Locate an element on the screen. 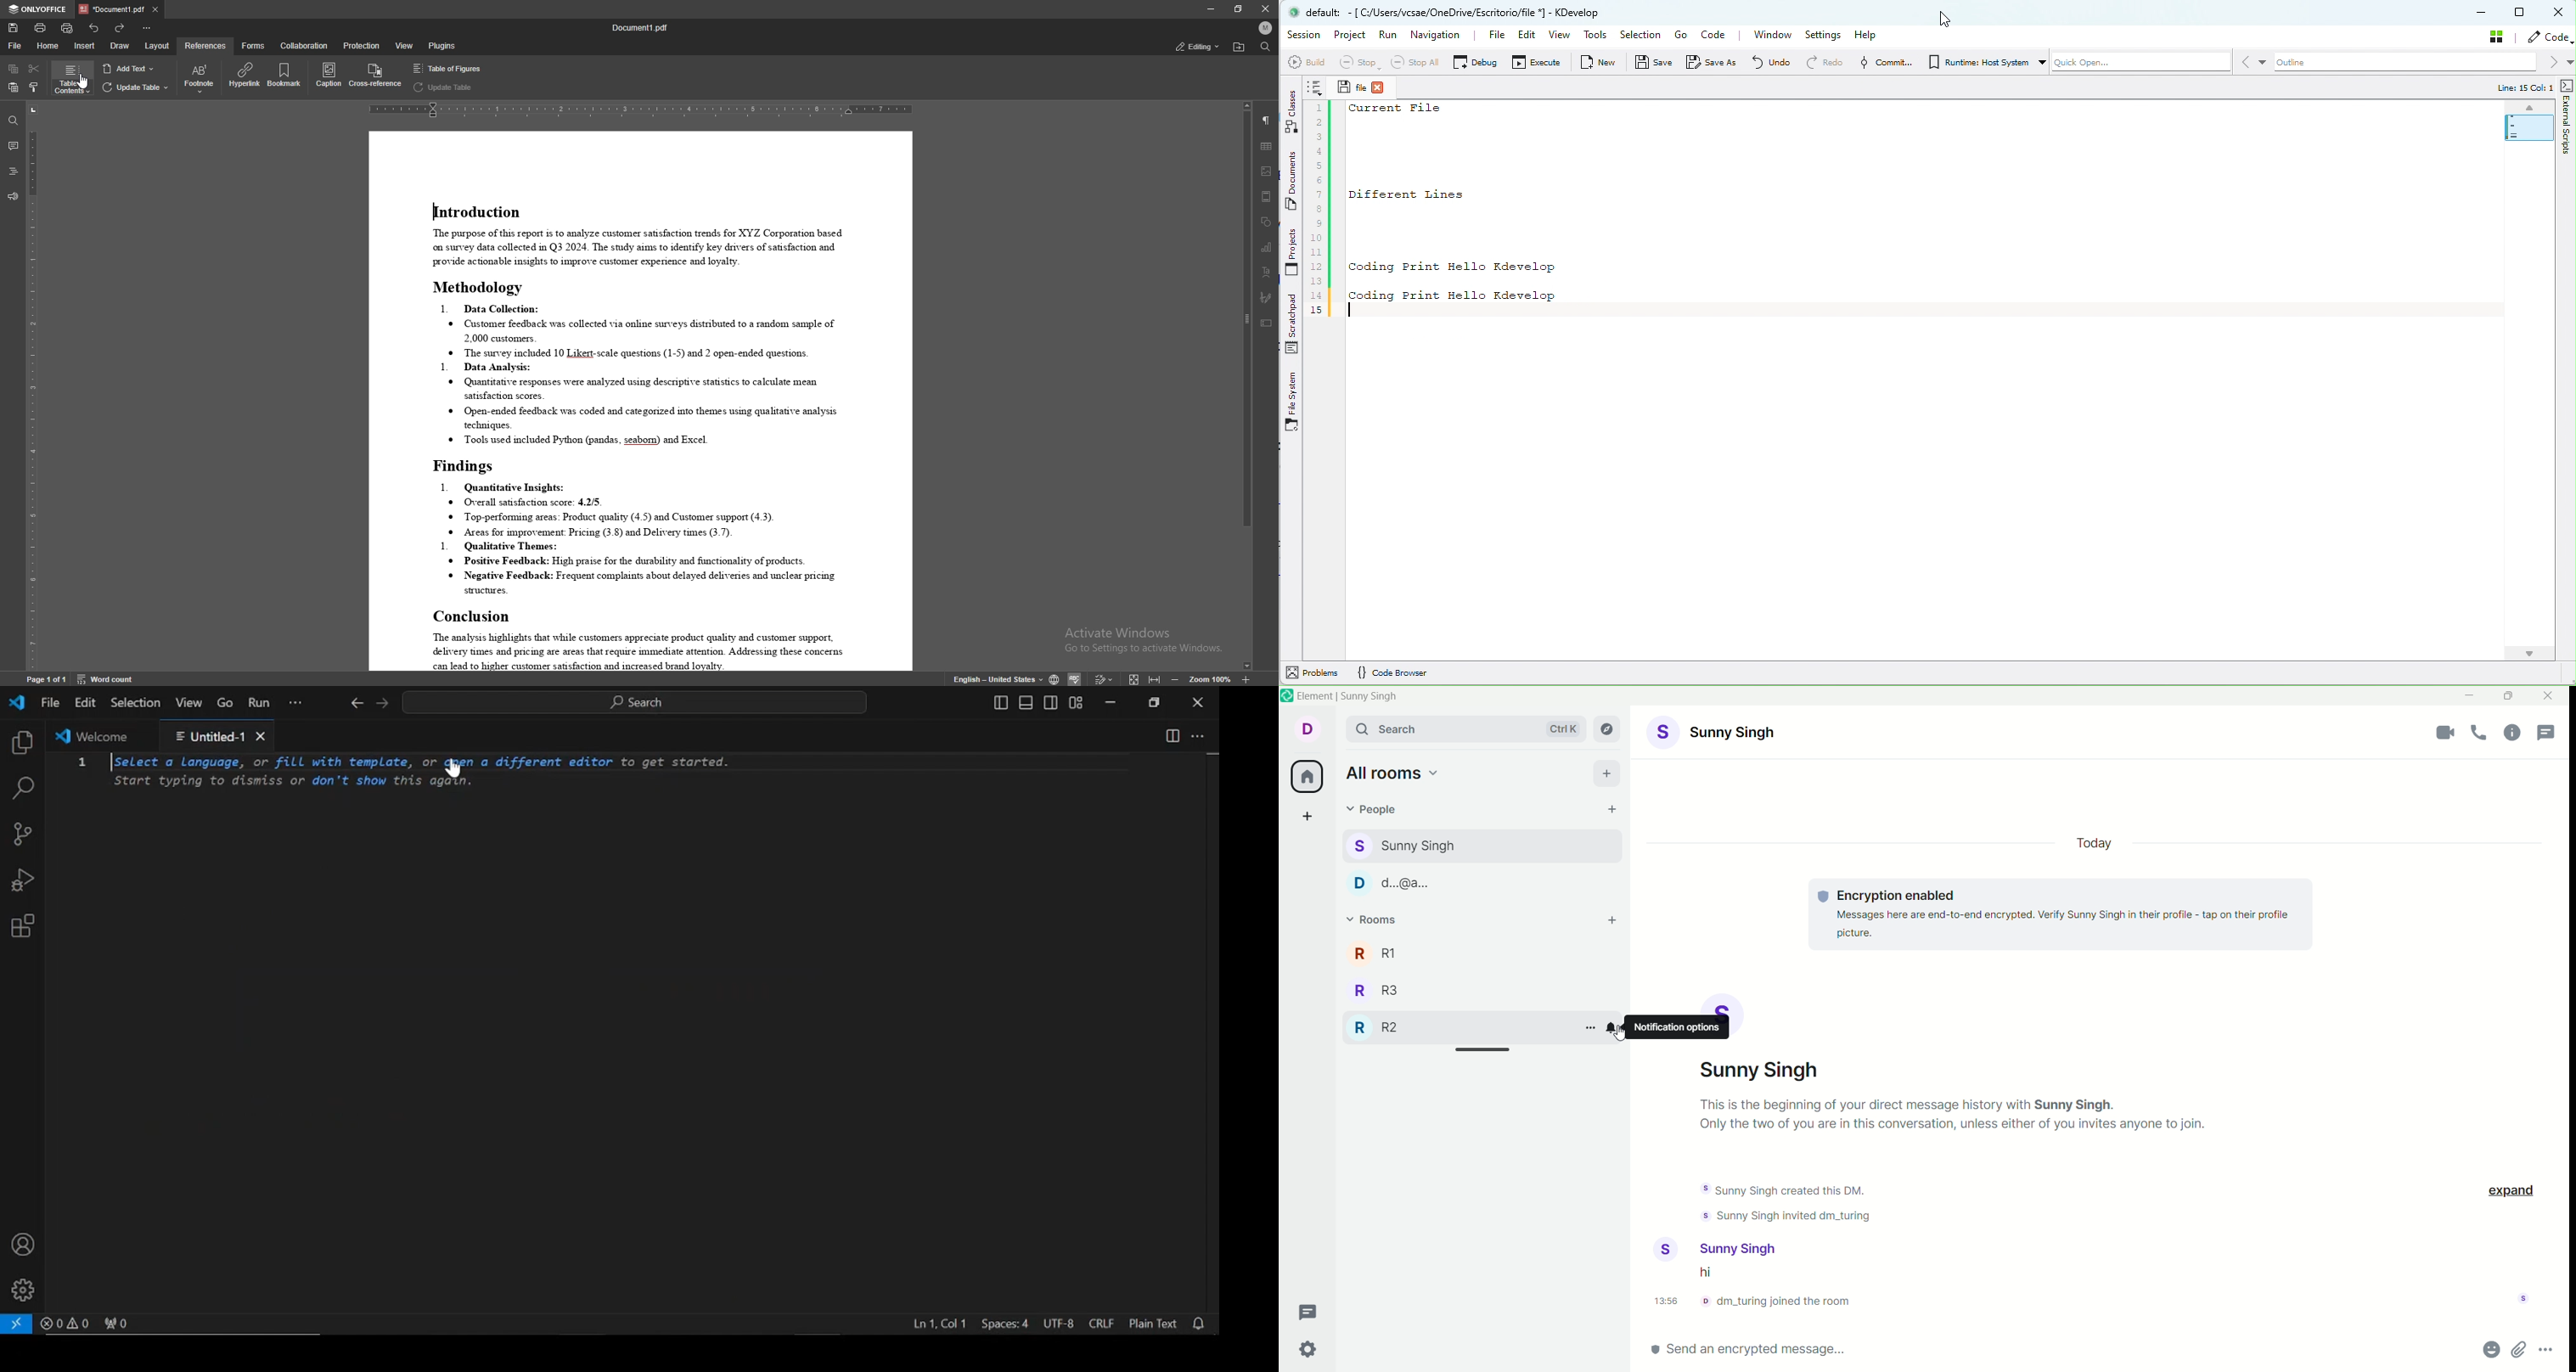 The height and width of the screenshot is (1372, 2576). status is located at coordinates (1199, 47).